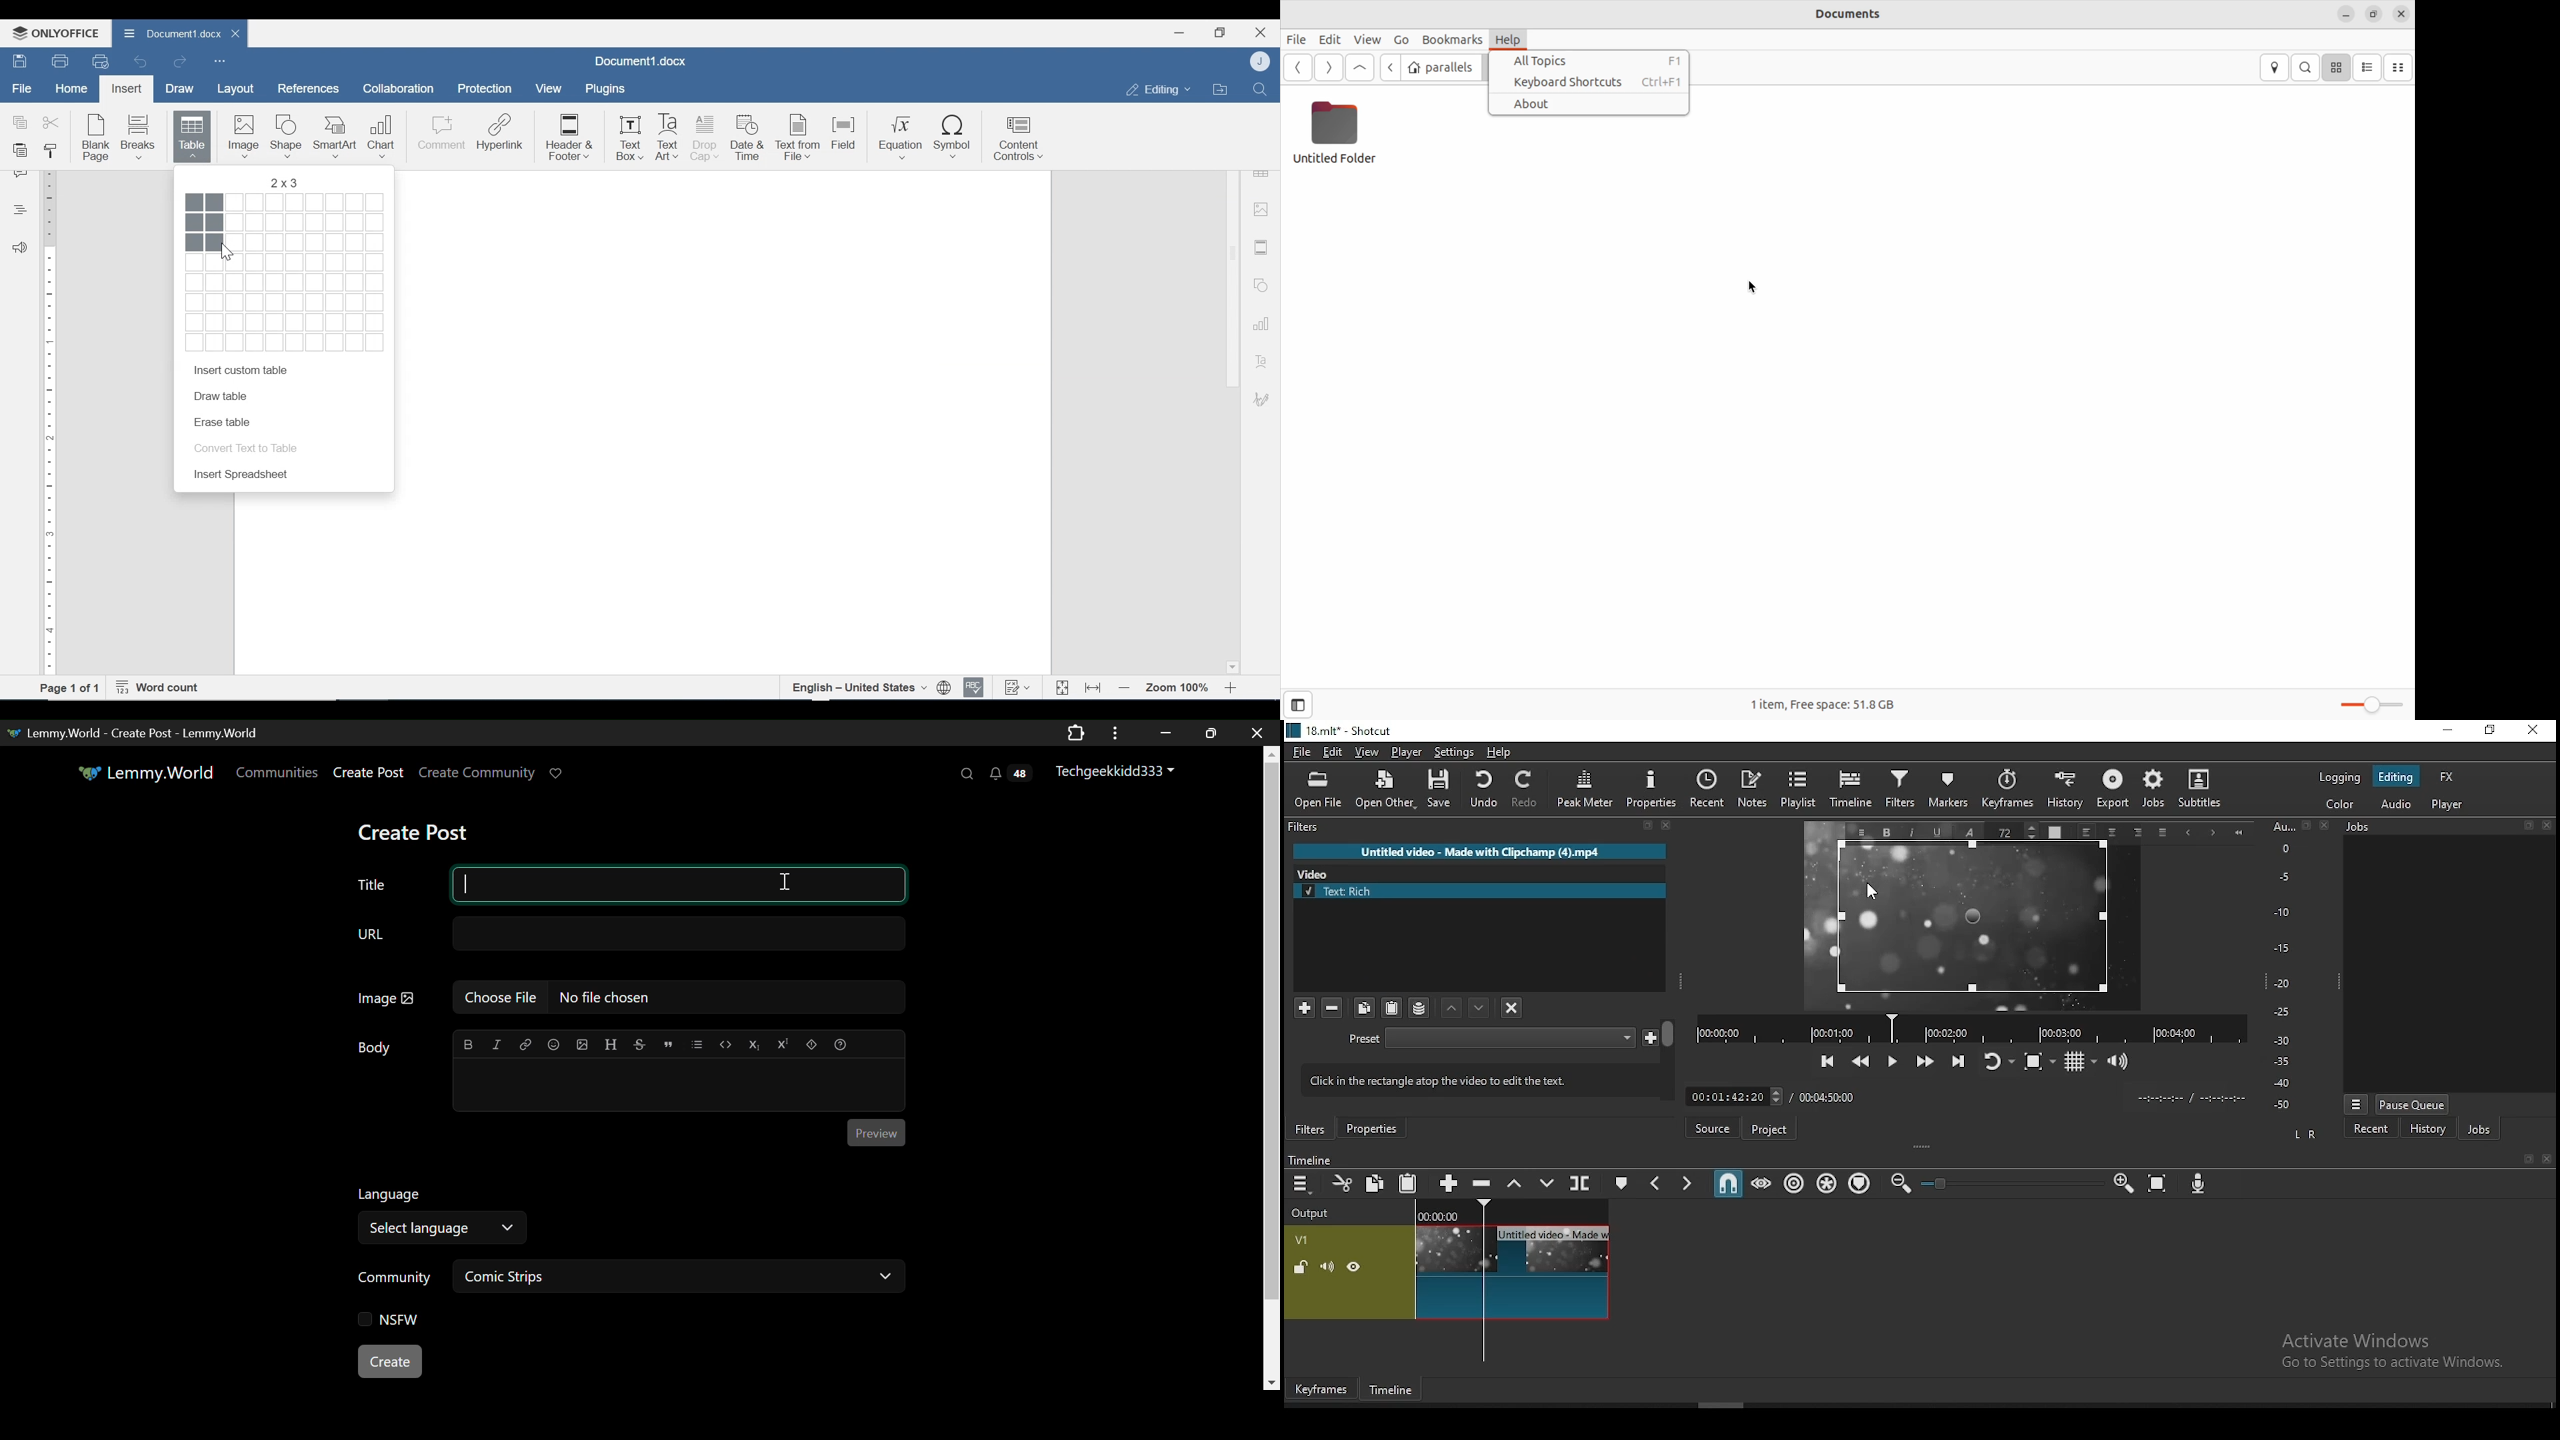  Describe the element at coordinates (639, 1045) in the screenshot. I see `strikethrough` at that location.